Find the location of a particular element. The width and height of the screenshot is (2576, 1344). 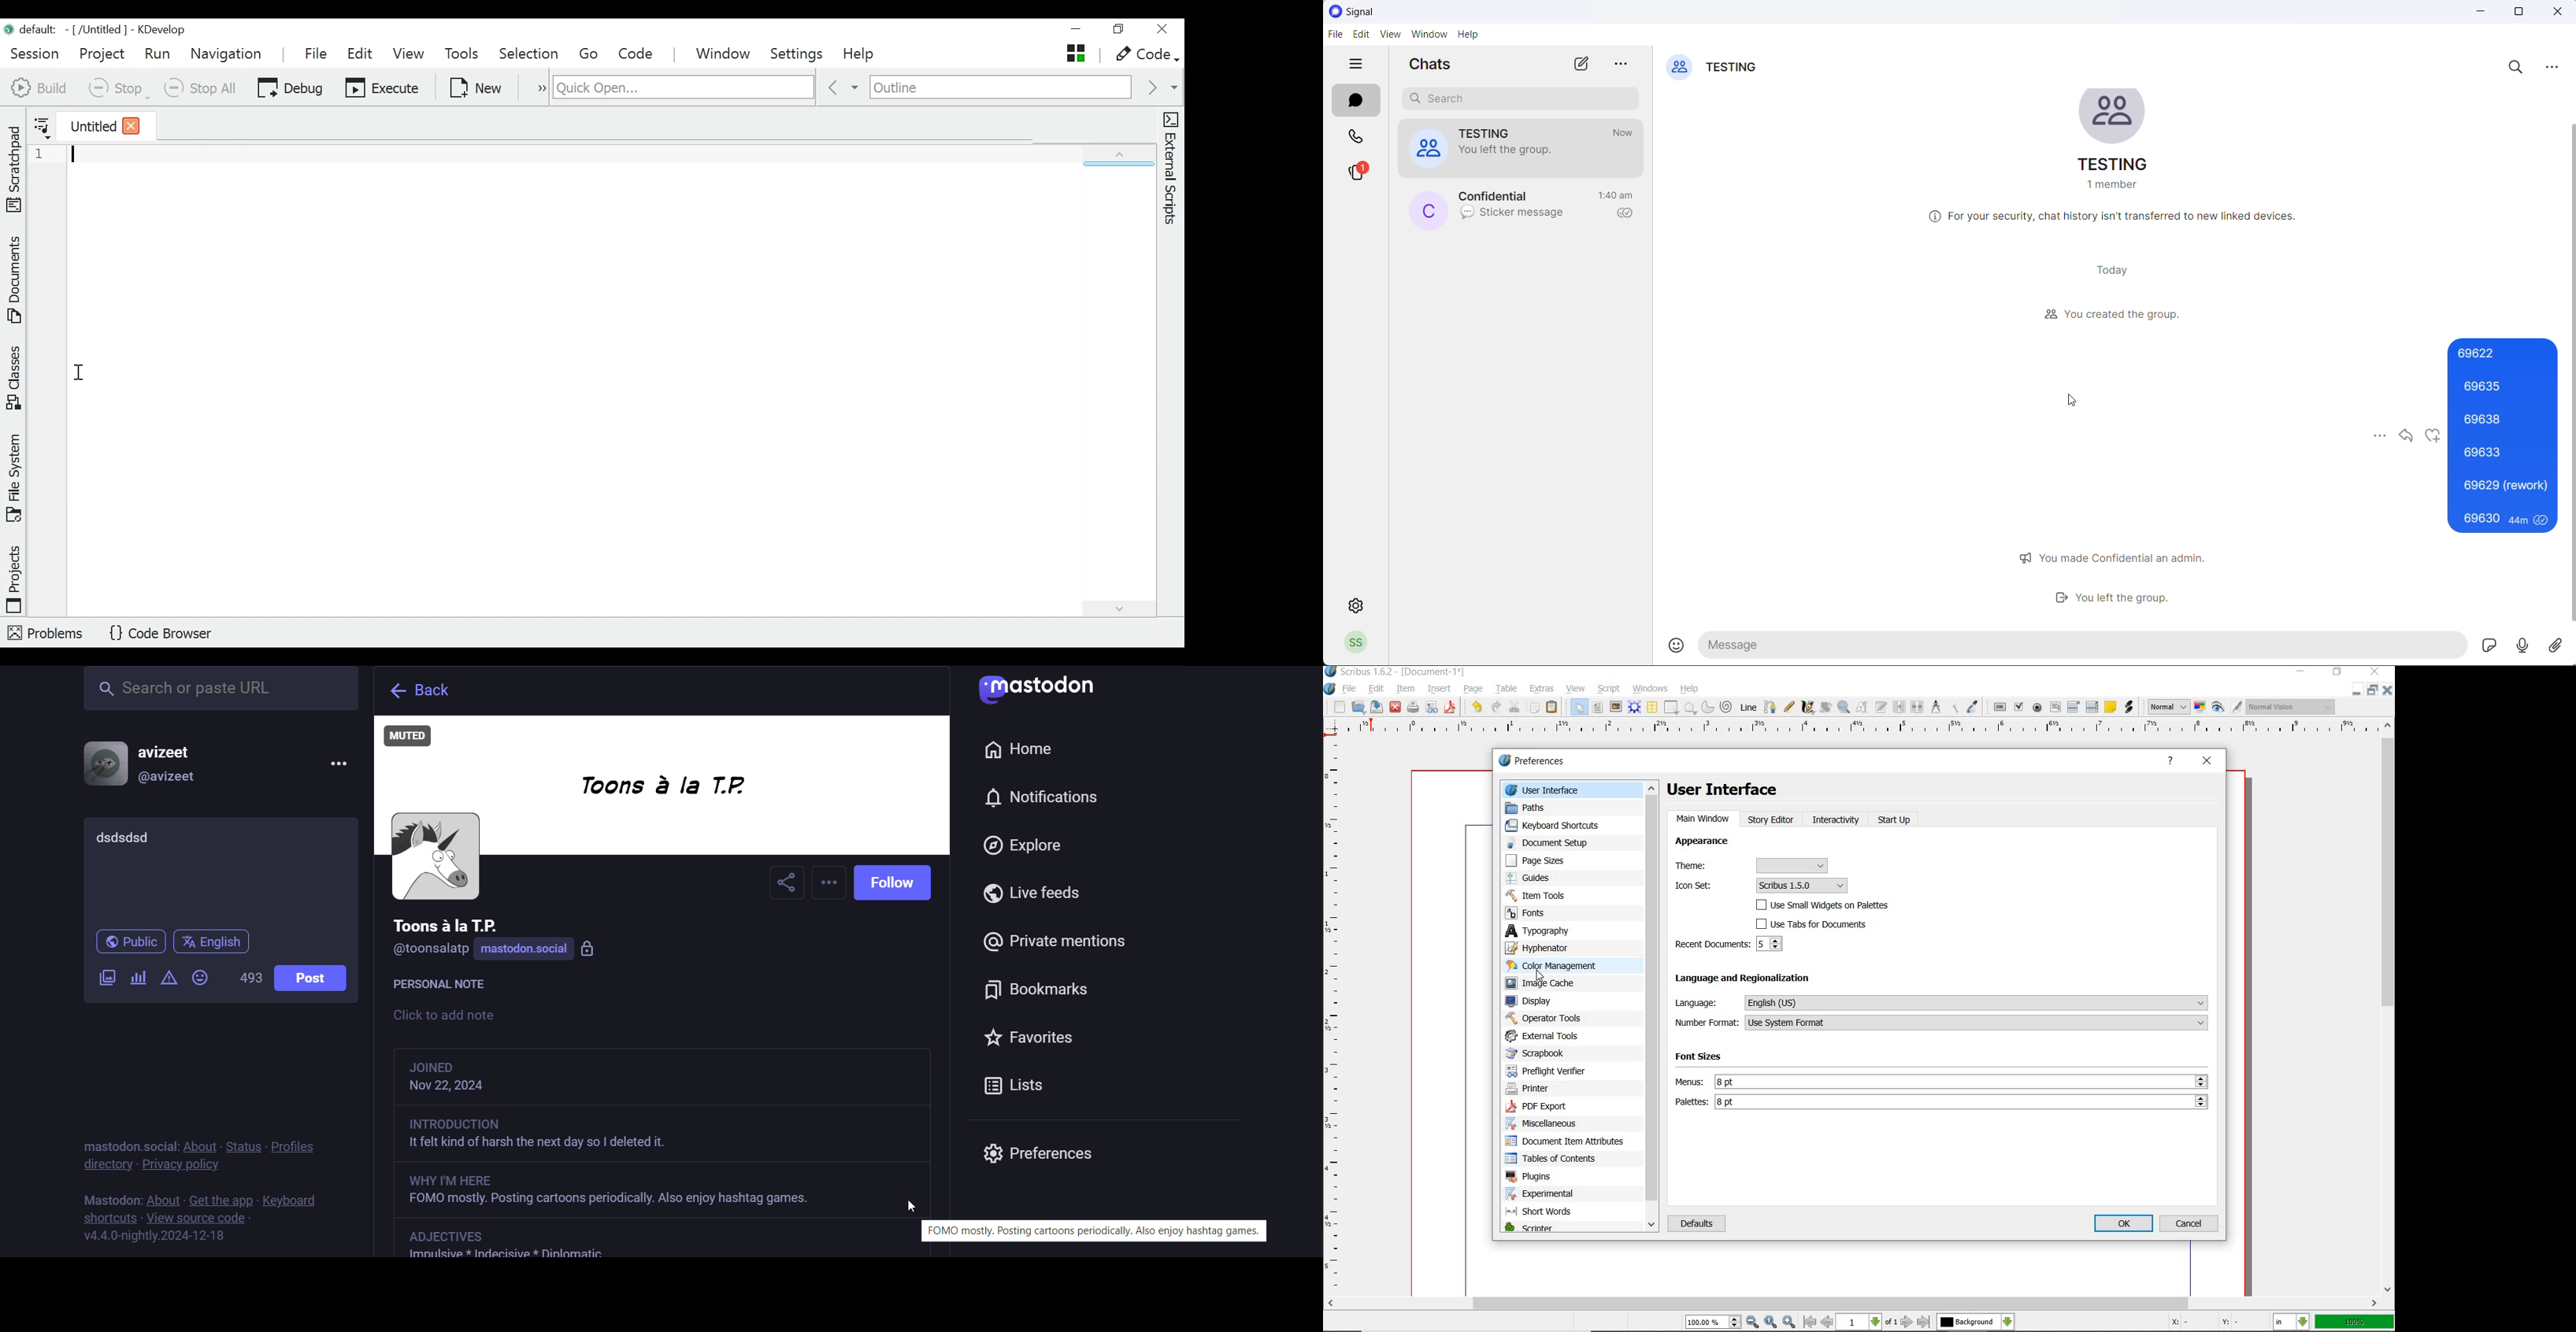

scrollbar is located at coordinates (2388, 1007).